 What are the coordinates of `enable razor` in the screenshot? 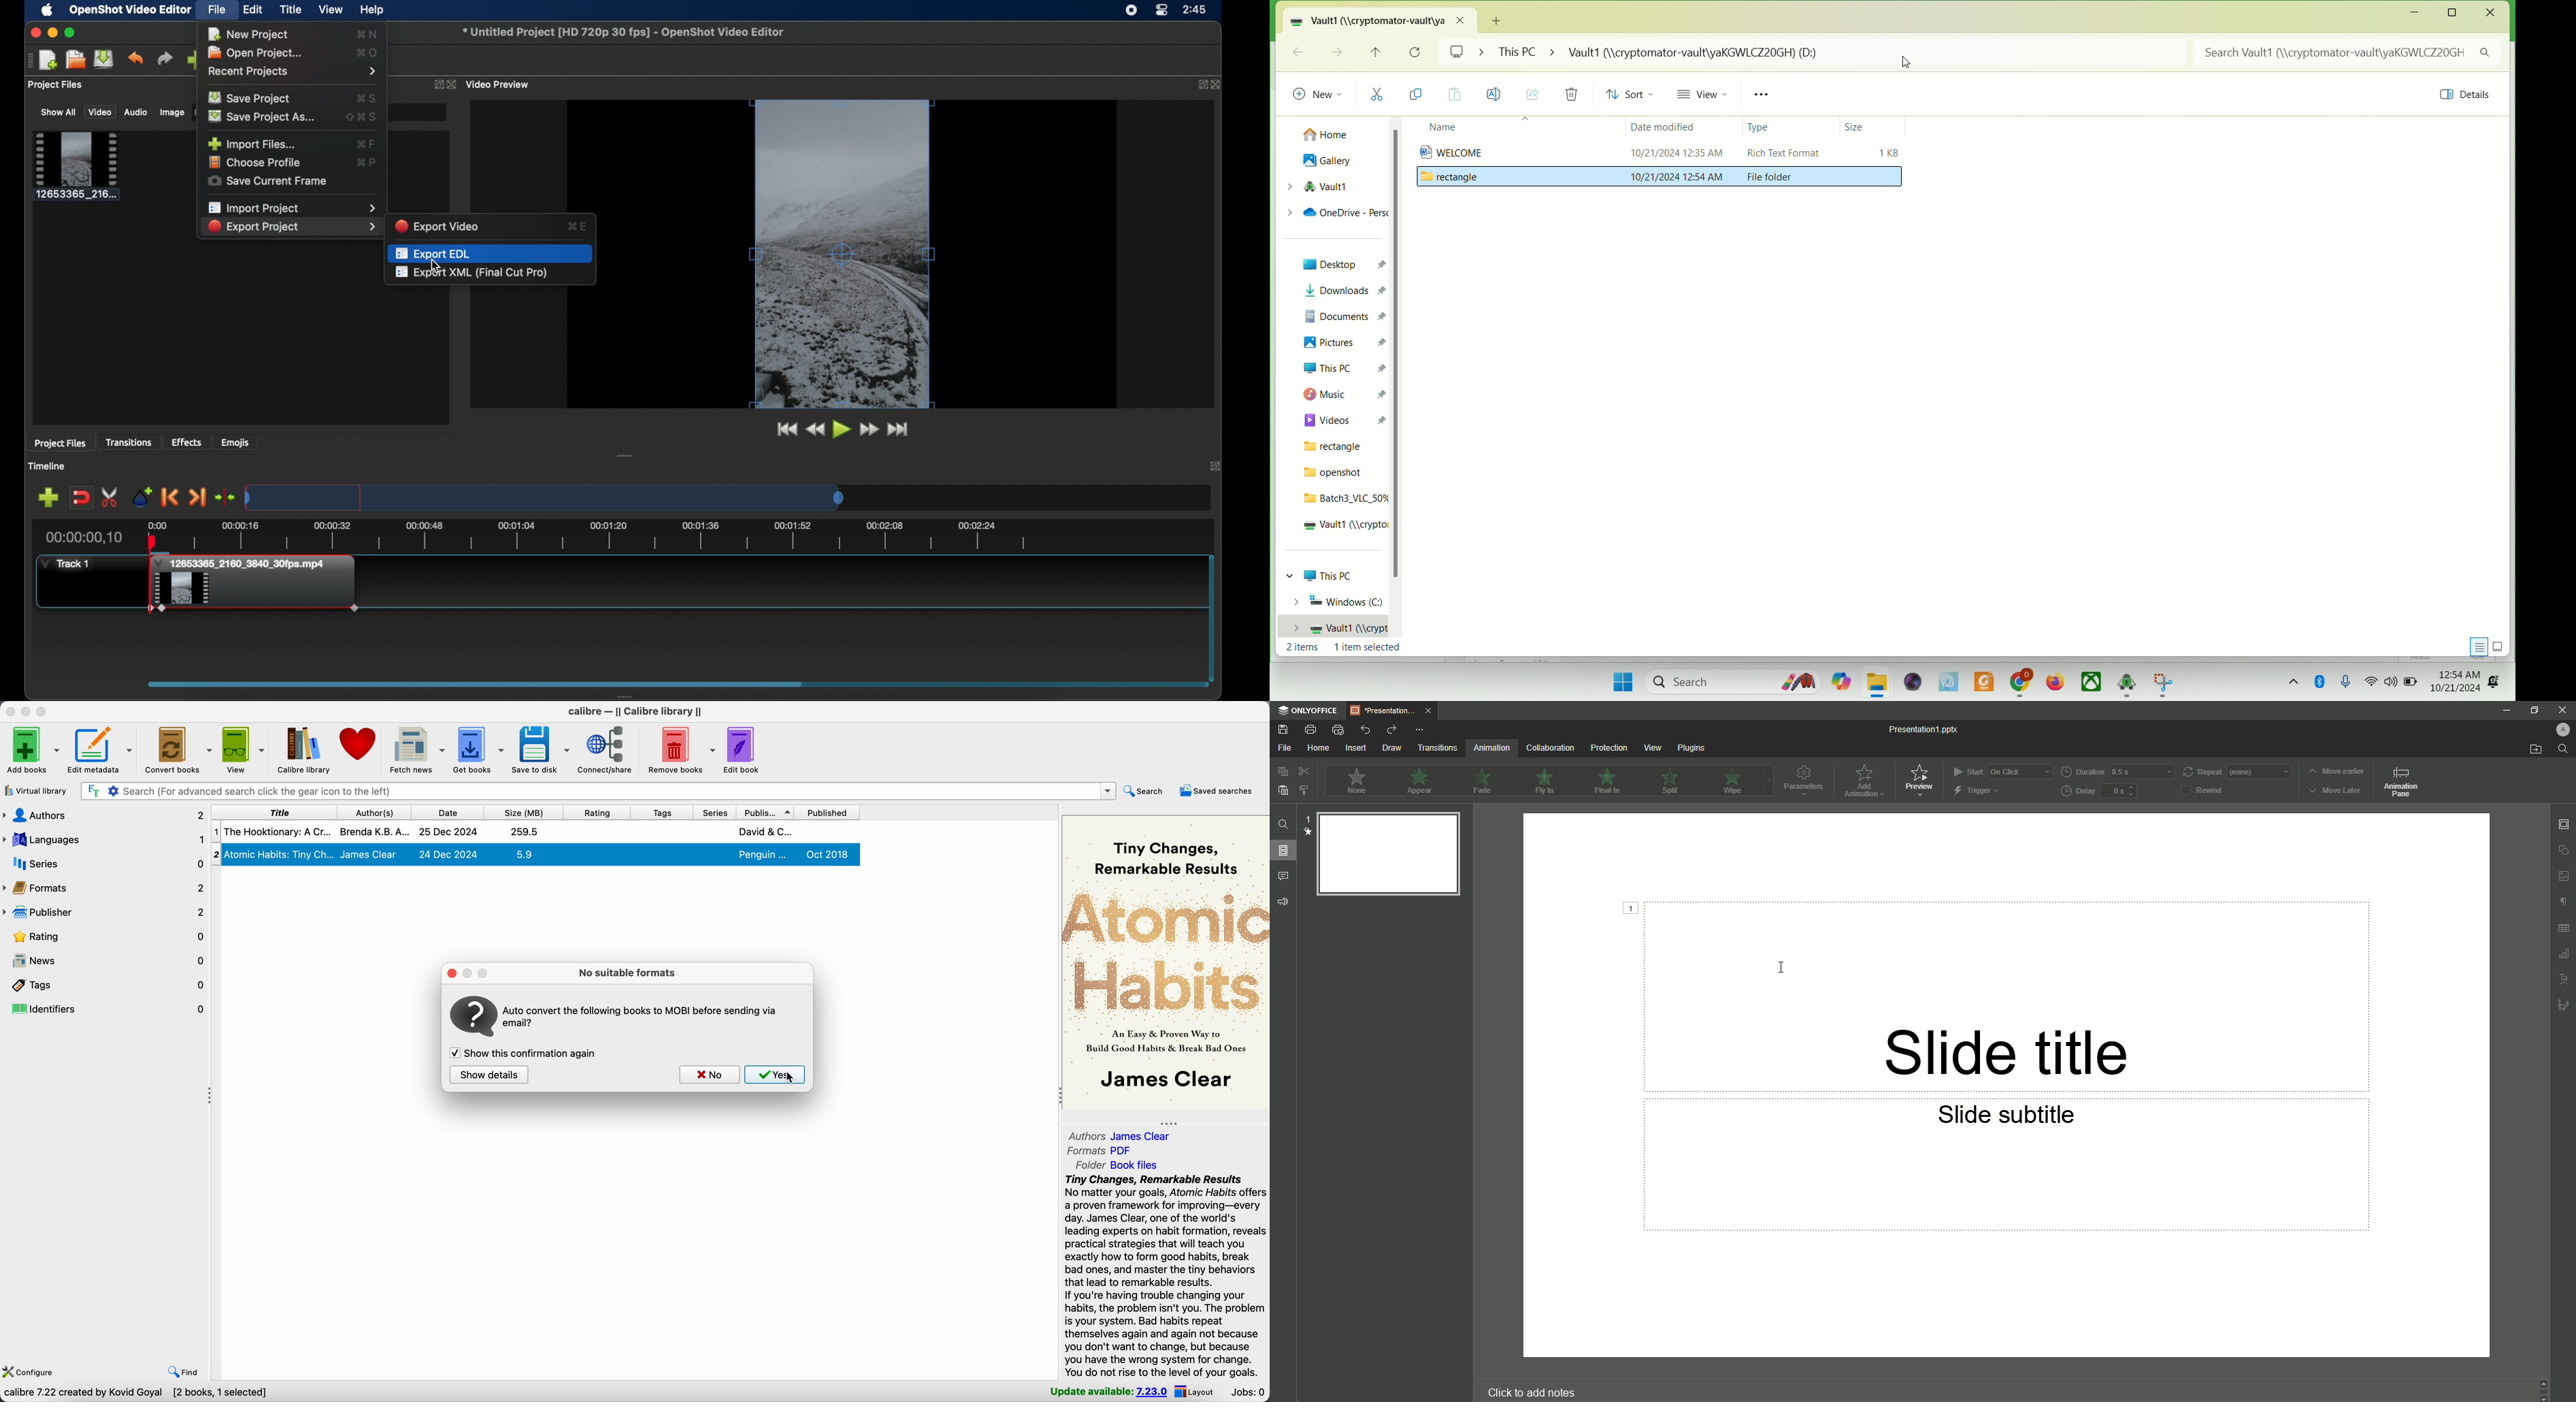 It's located at (111, 497).